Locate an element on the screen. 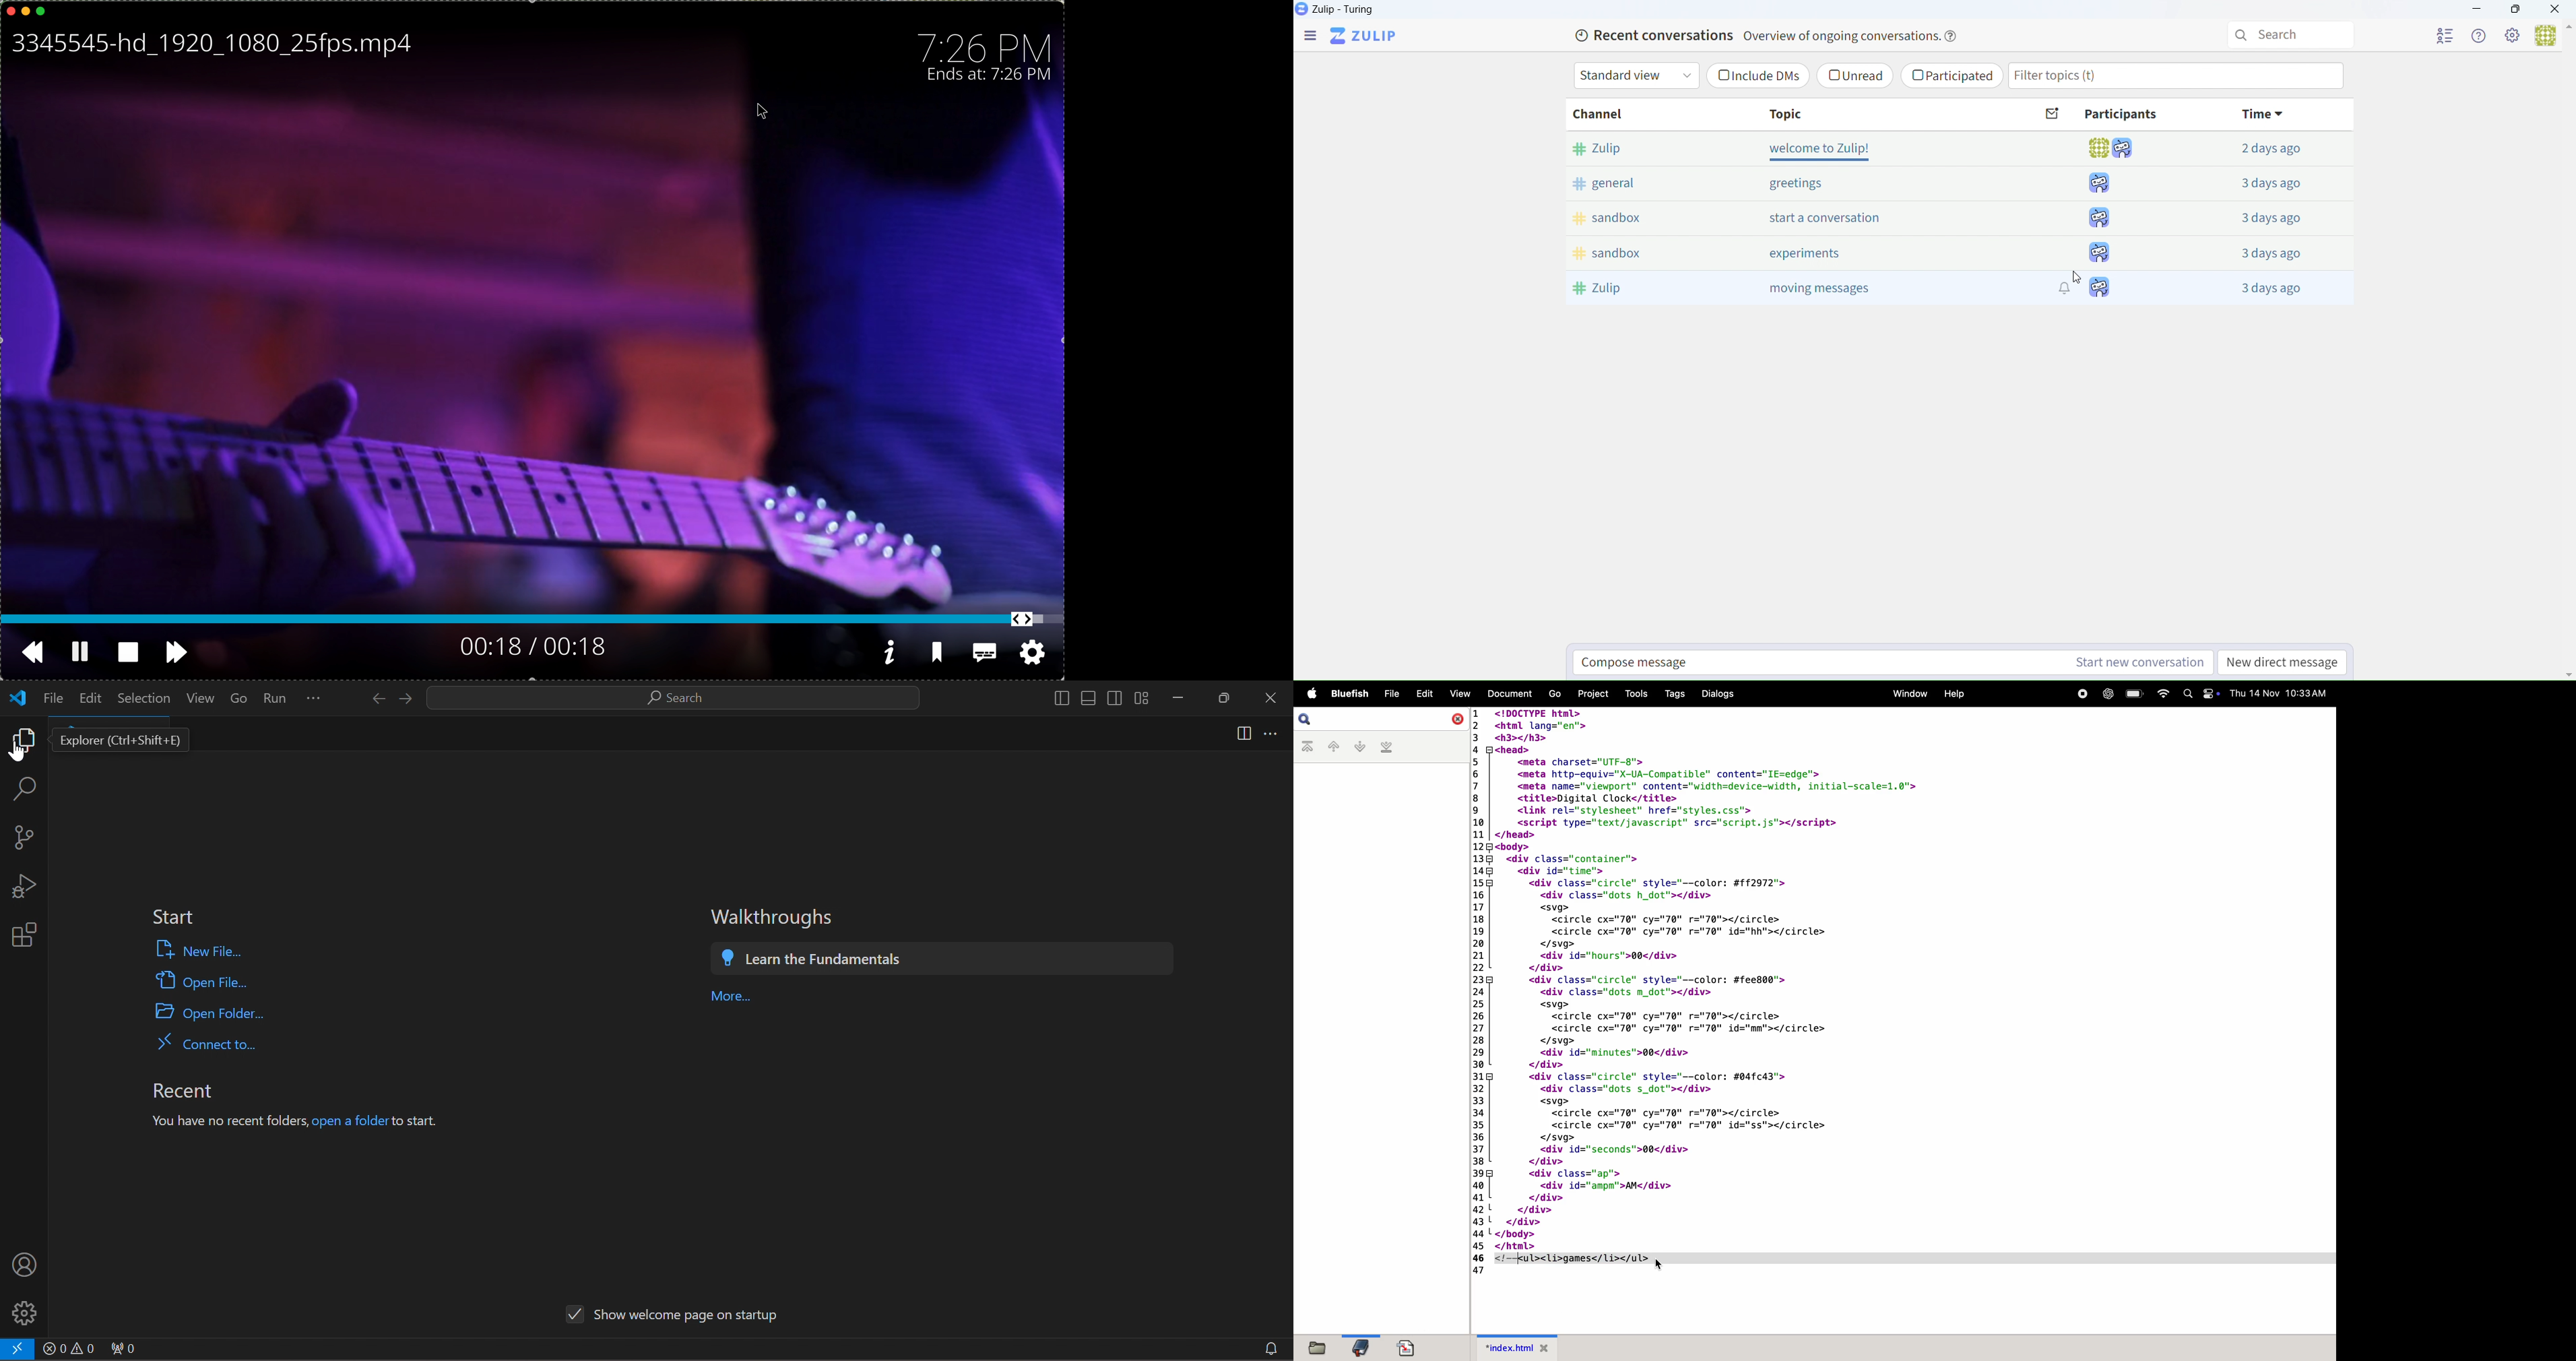   Participants is located at coordinates (2121, 115).